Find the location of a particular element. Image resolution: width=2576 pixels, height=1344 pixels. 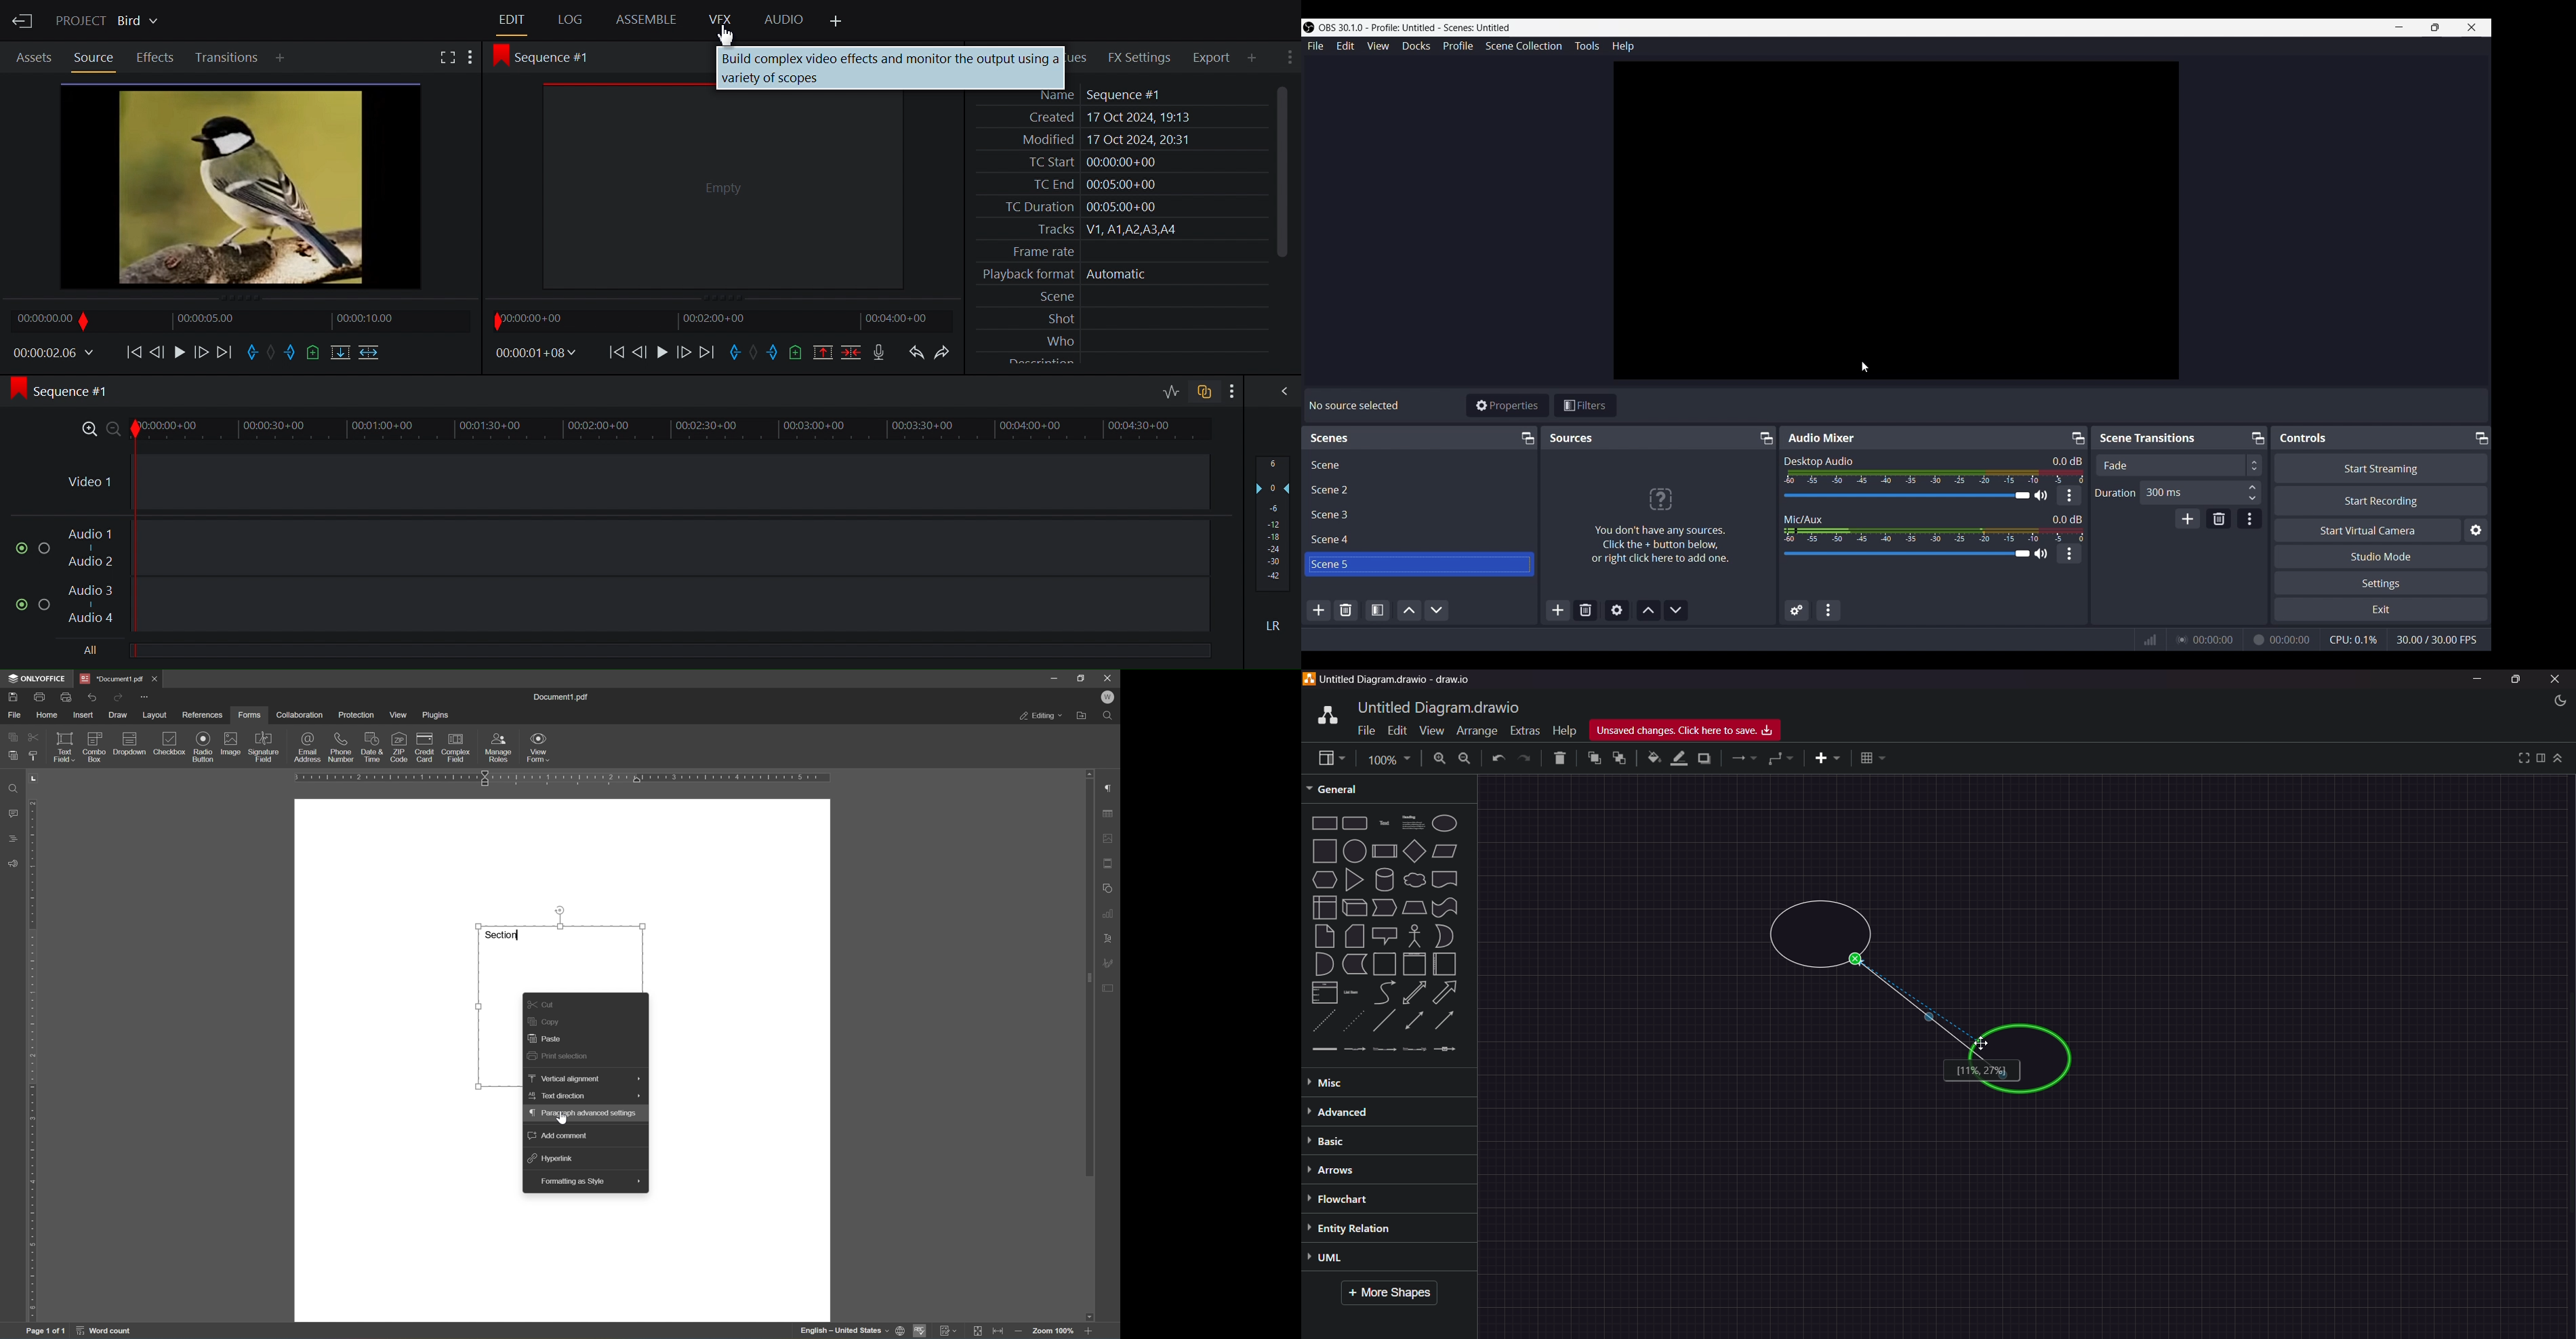

Exit Current Project is located at coordinates (24, 19).